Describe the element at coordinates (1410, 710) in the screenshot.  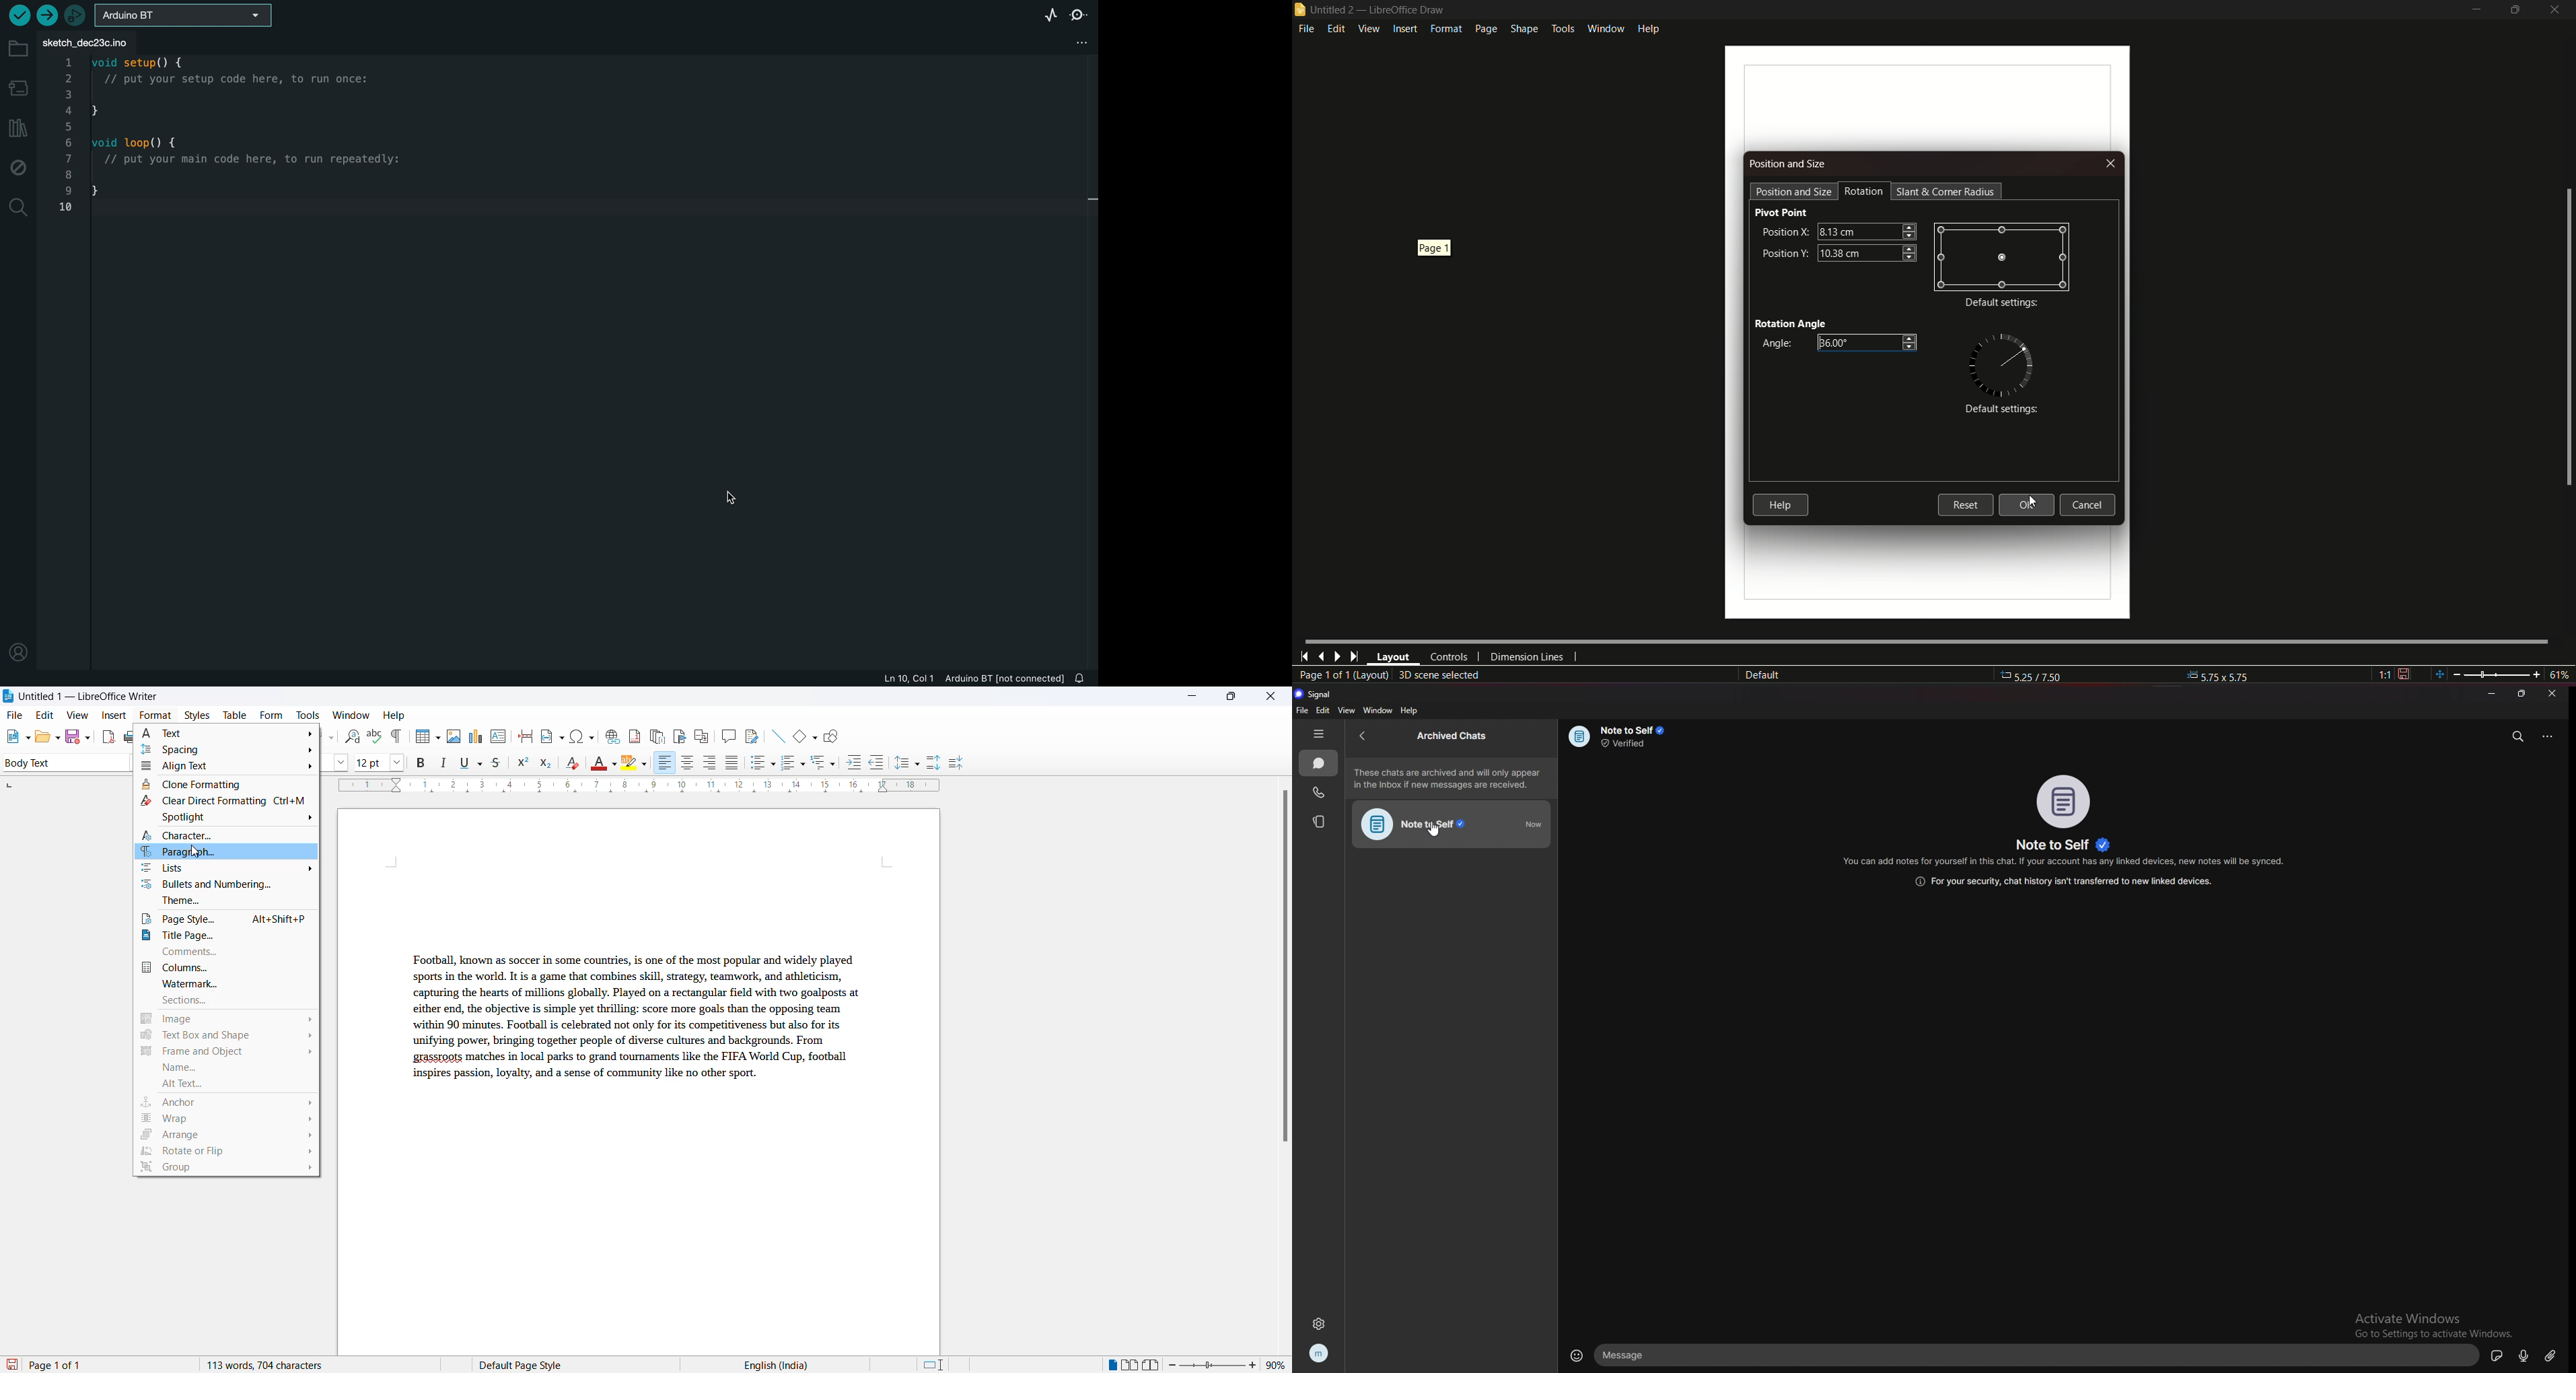
I see `help` at that location.